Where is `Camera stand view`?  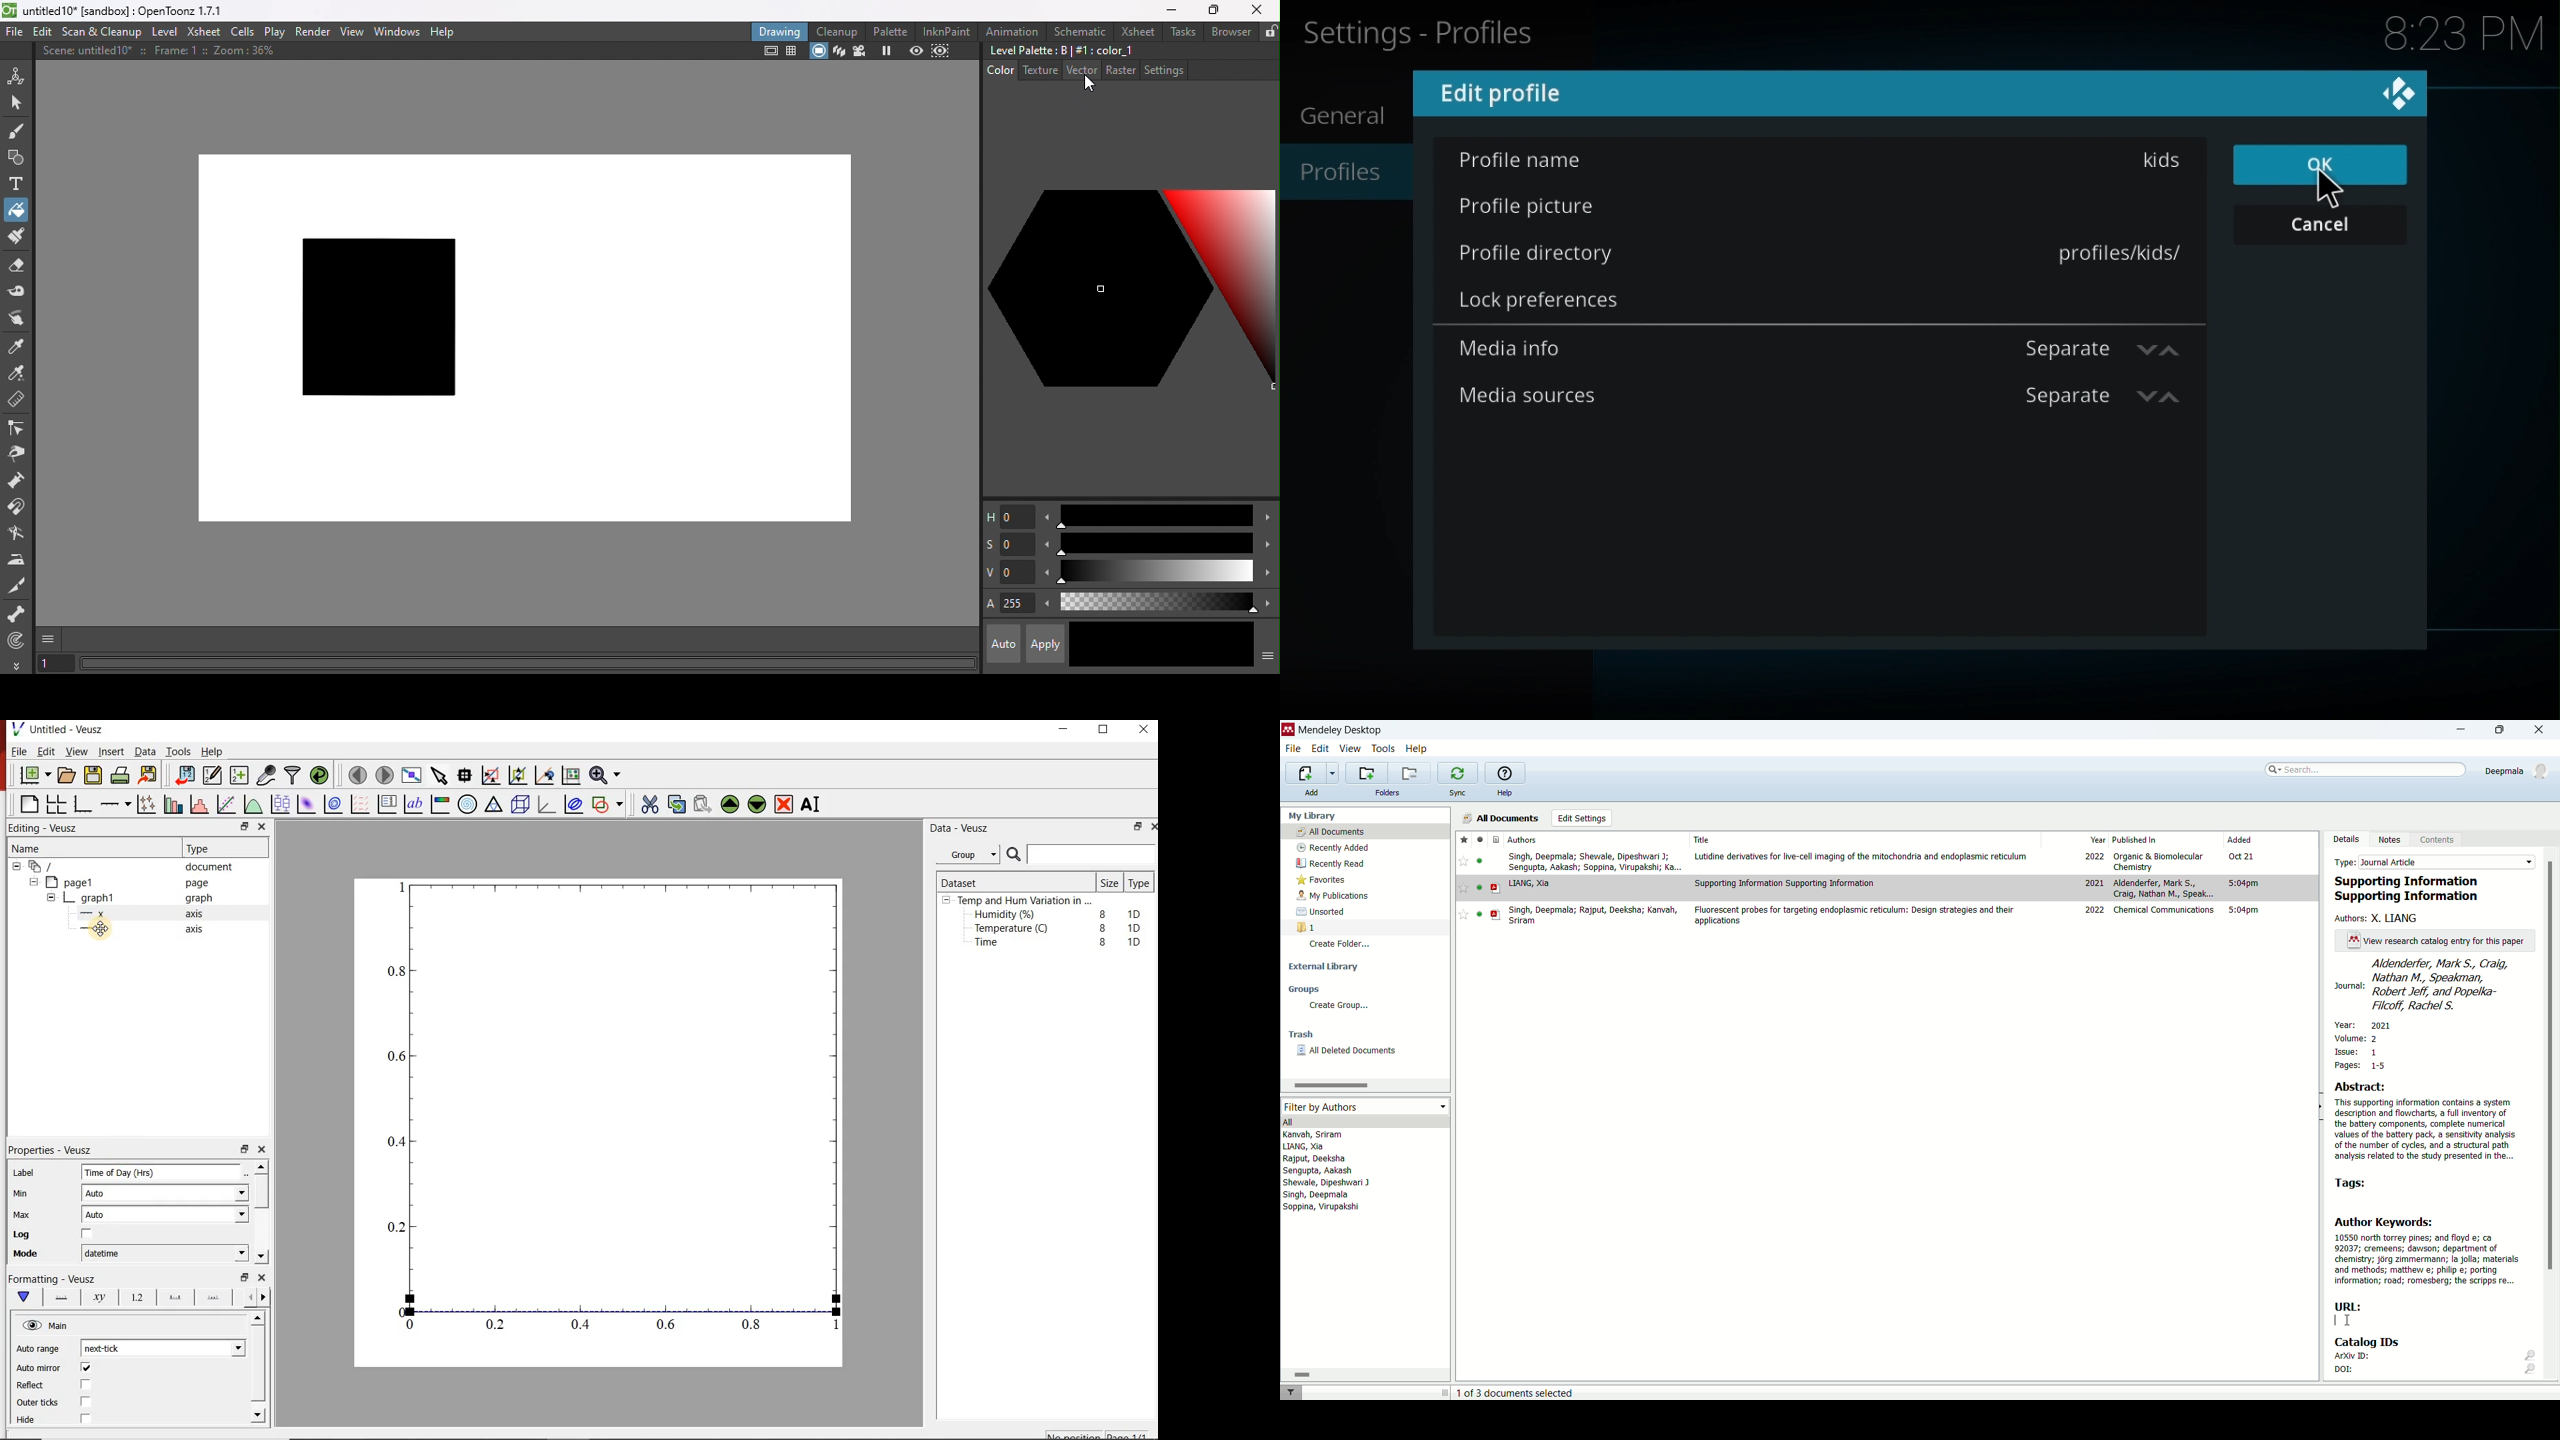 Camera stand view is located at coordinates (818, 52).